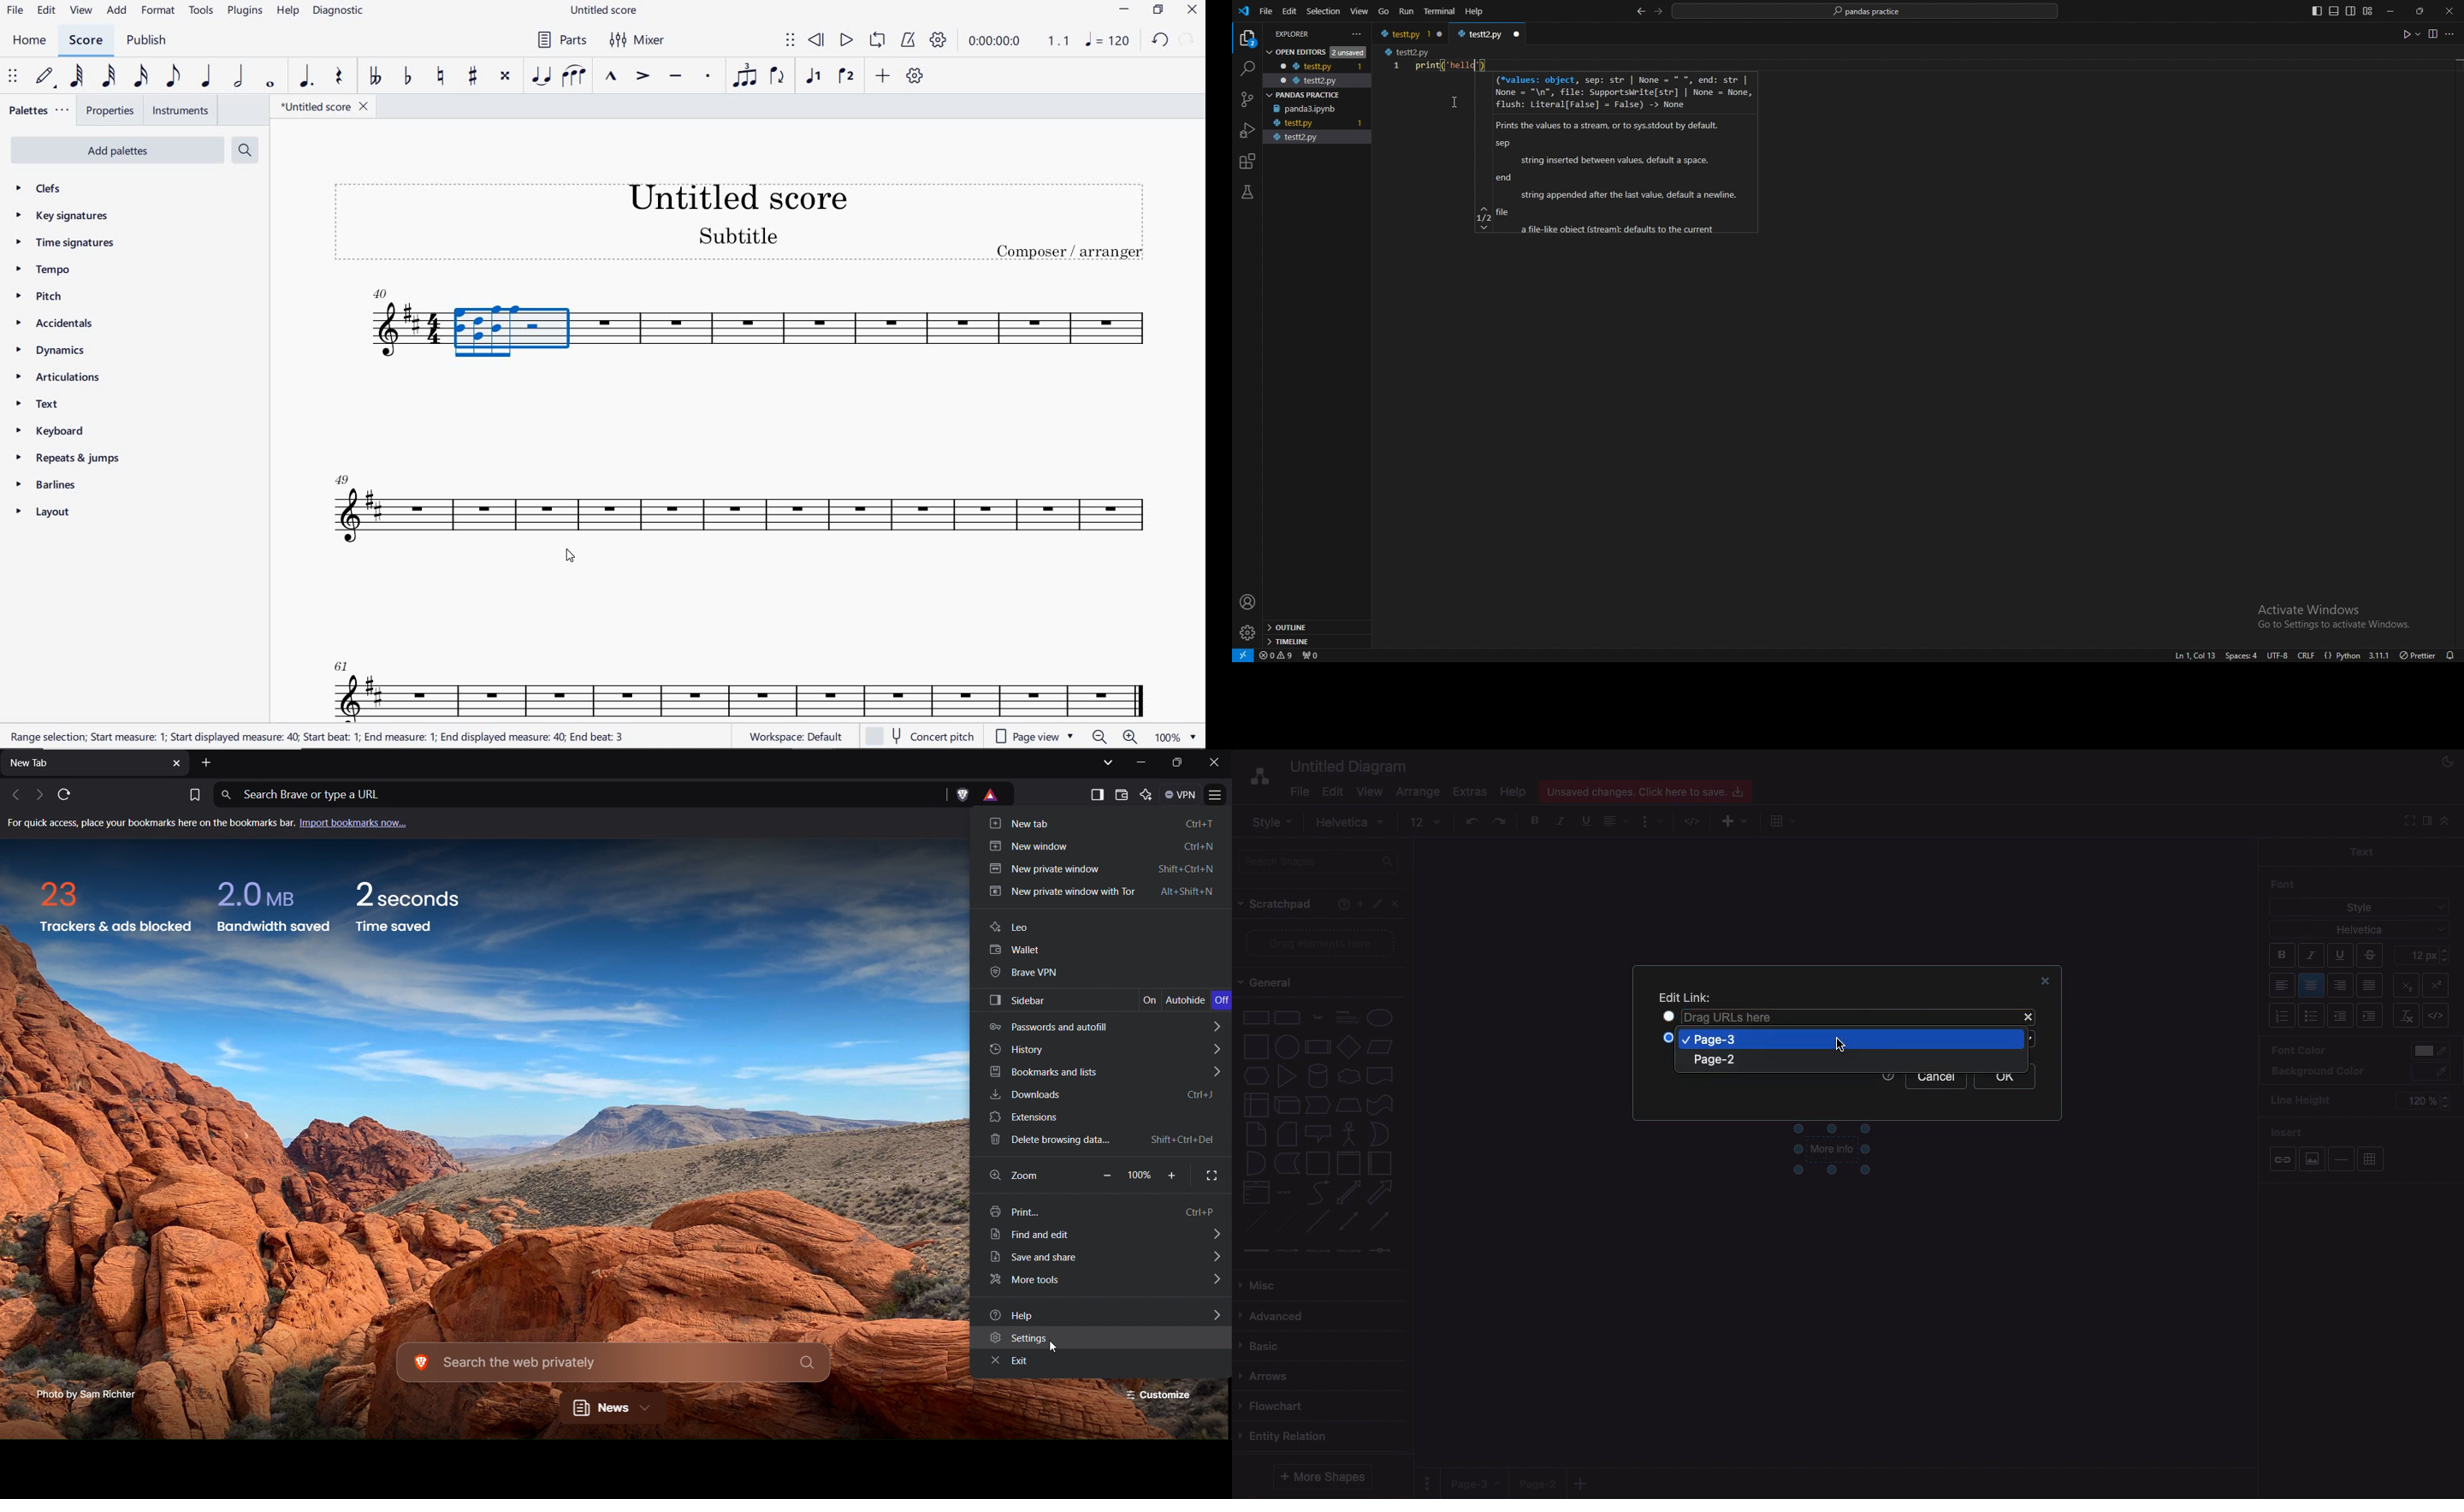 This screenshot has height=1512, width=2464. I want to click on toggle primary side bar, so click(2318, 11).